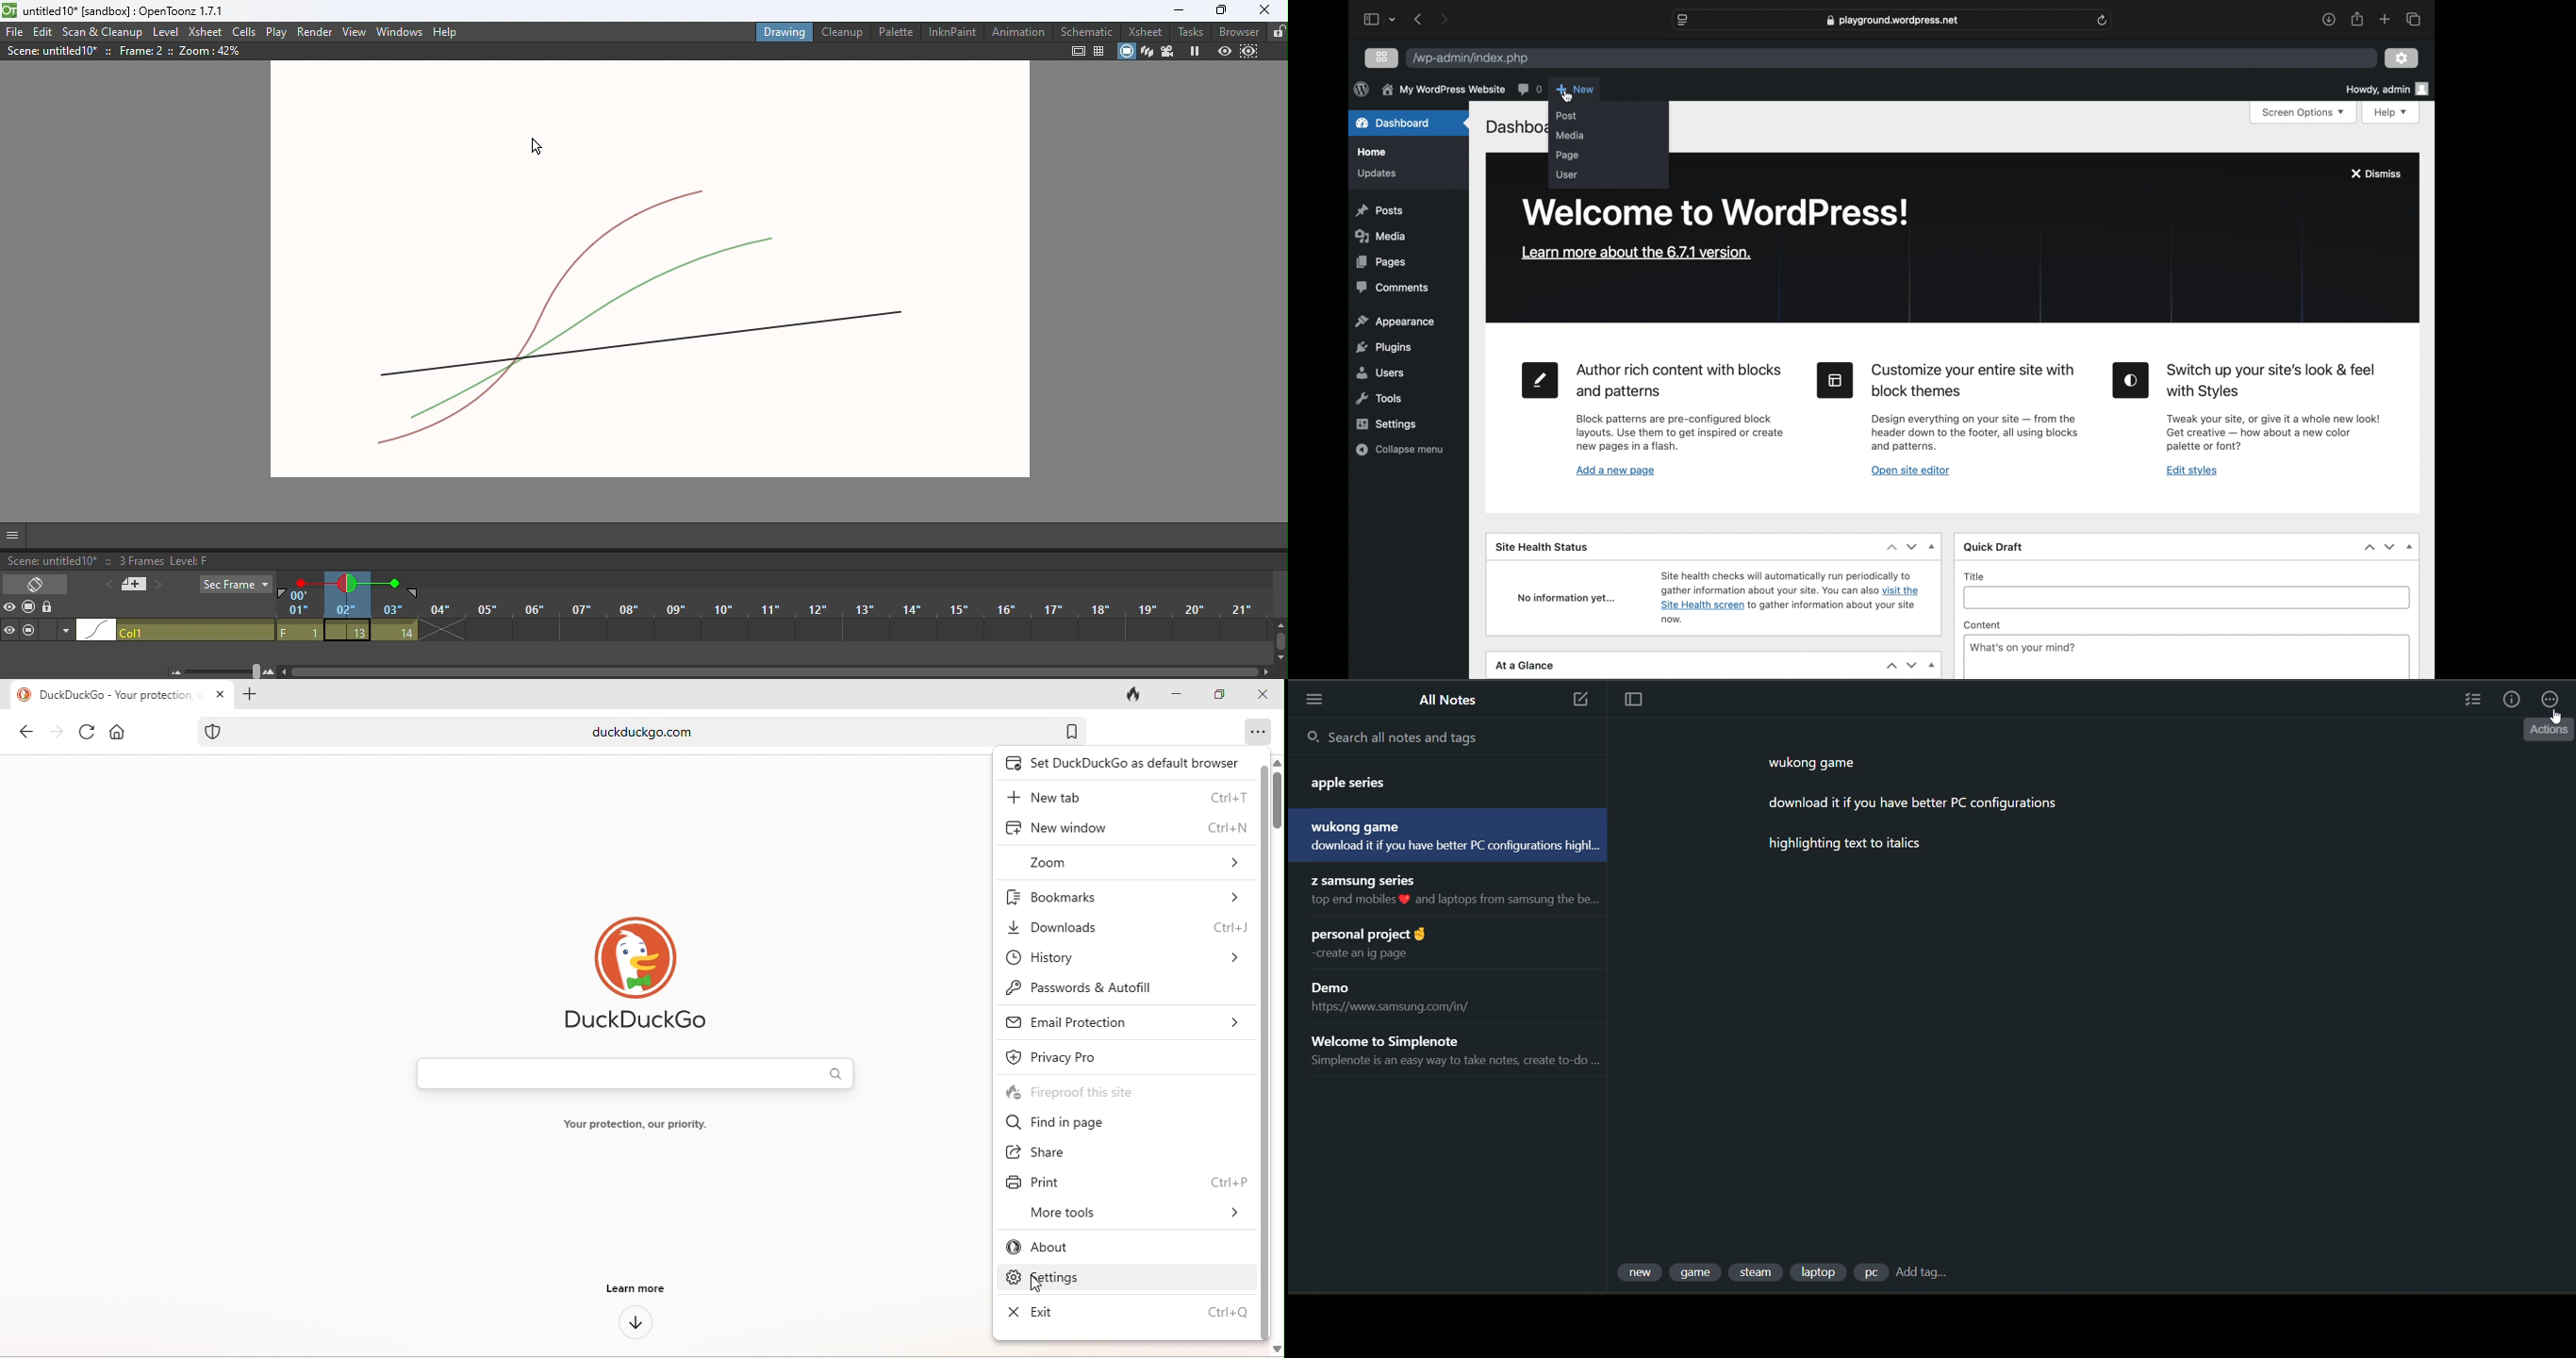  Describe the element at coordinates (1902, 546) in the screenshot. I see `dropdown` at that location.